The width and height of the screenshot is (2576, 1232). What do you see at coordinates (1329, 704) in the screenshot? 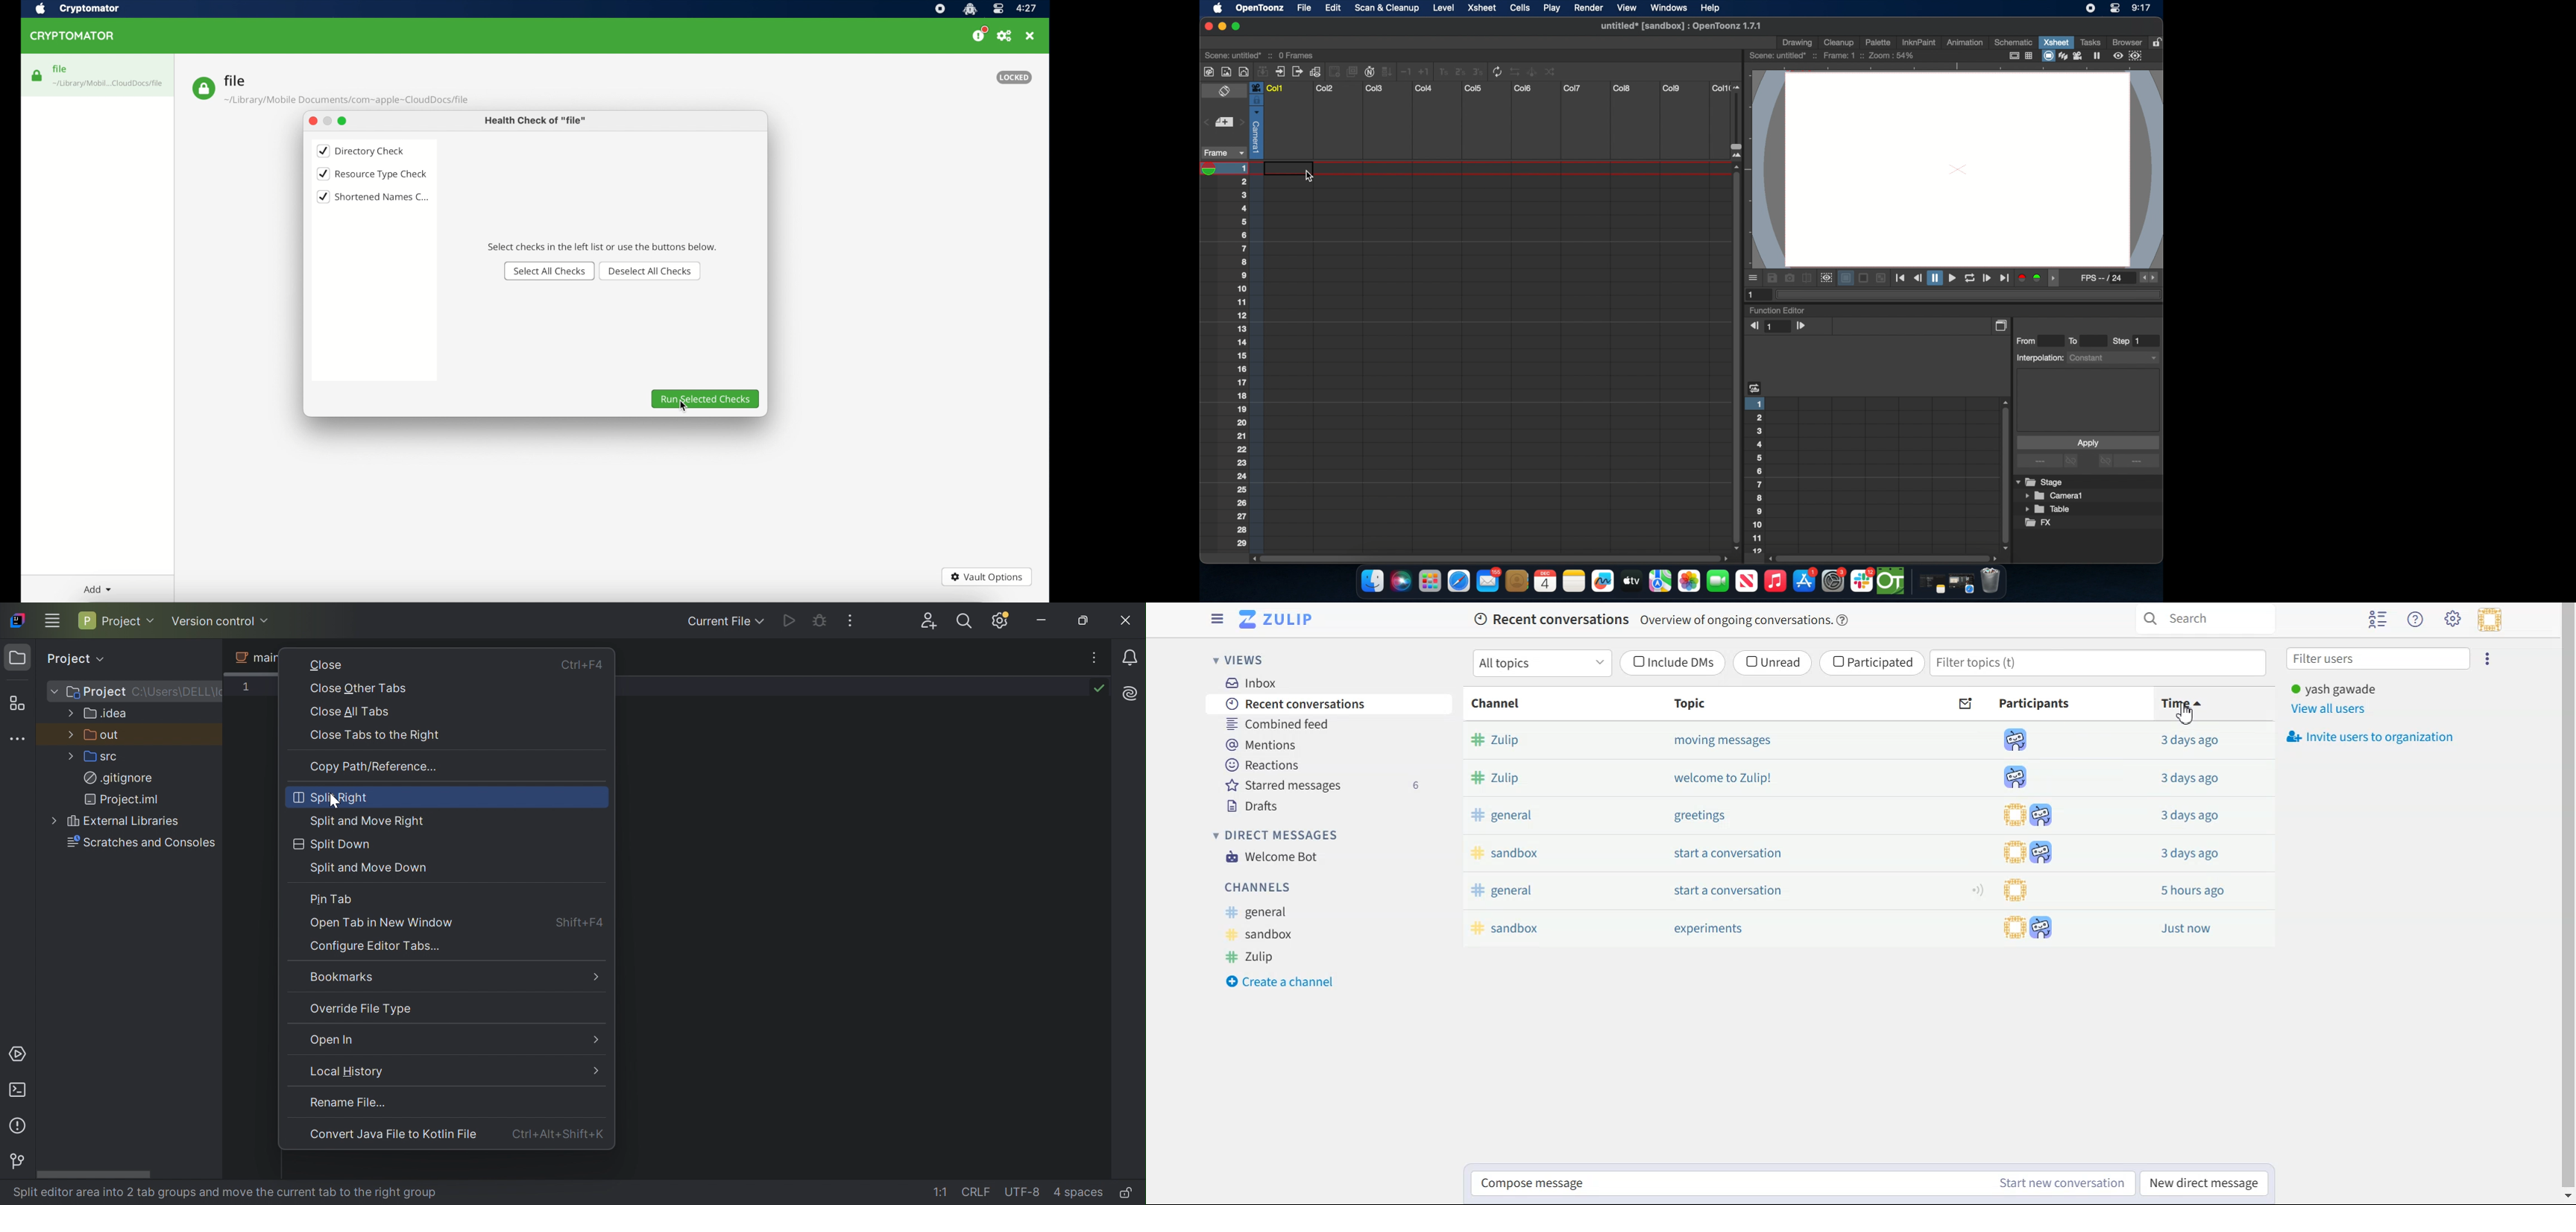
I see `Recent Conversations` at bounding box center [1329, 704].